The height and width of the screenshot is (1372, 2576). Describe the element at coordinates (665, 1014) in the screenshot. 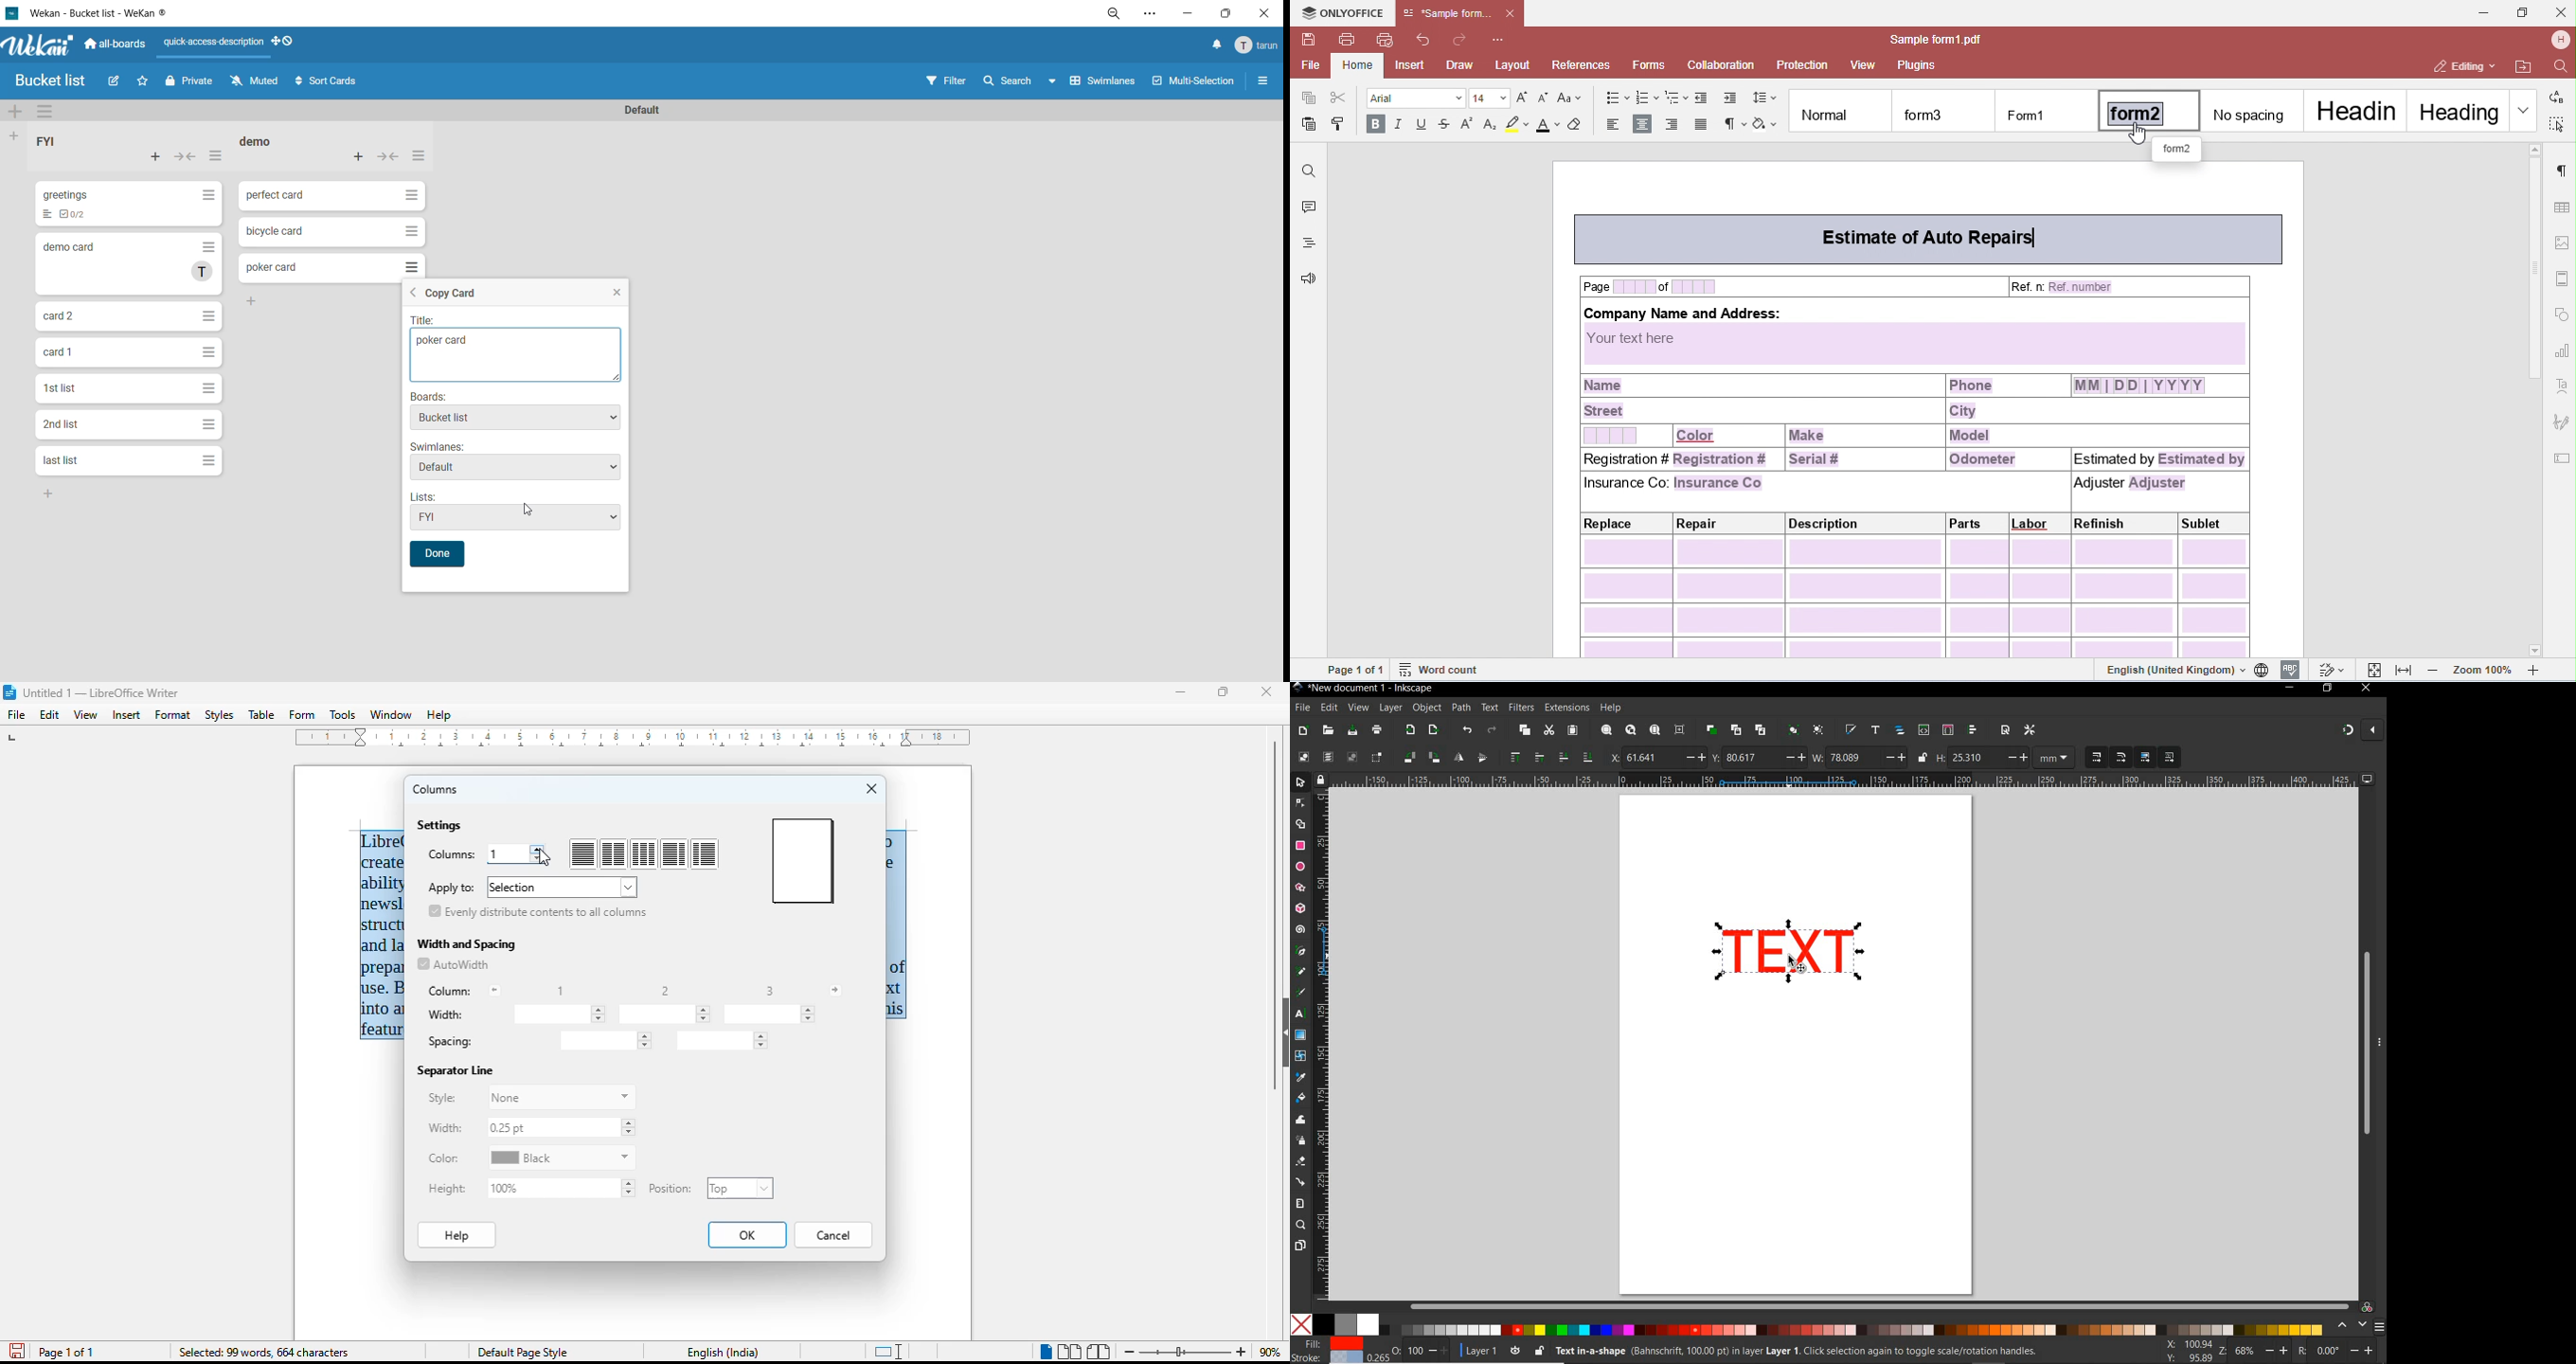

I see `width 2` at that location.